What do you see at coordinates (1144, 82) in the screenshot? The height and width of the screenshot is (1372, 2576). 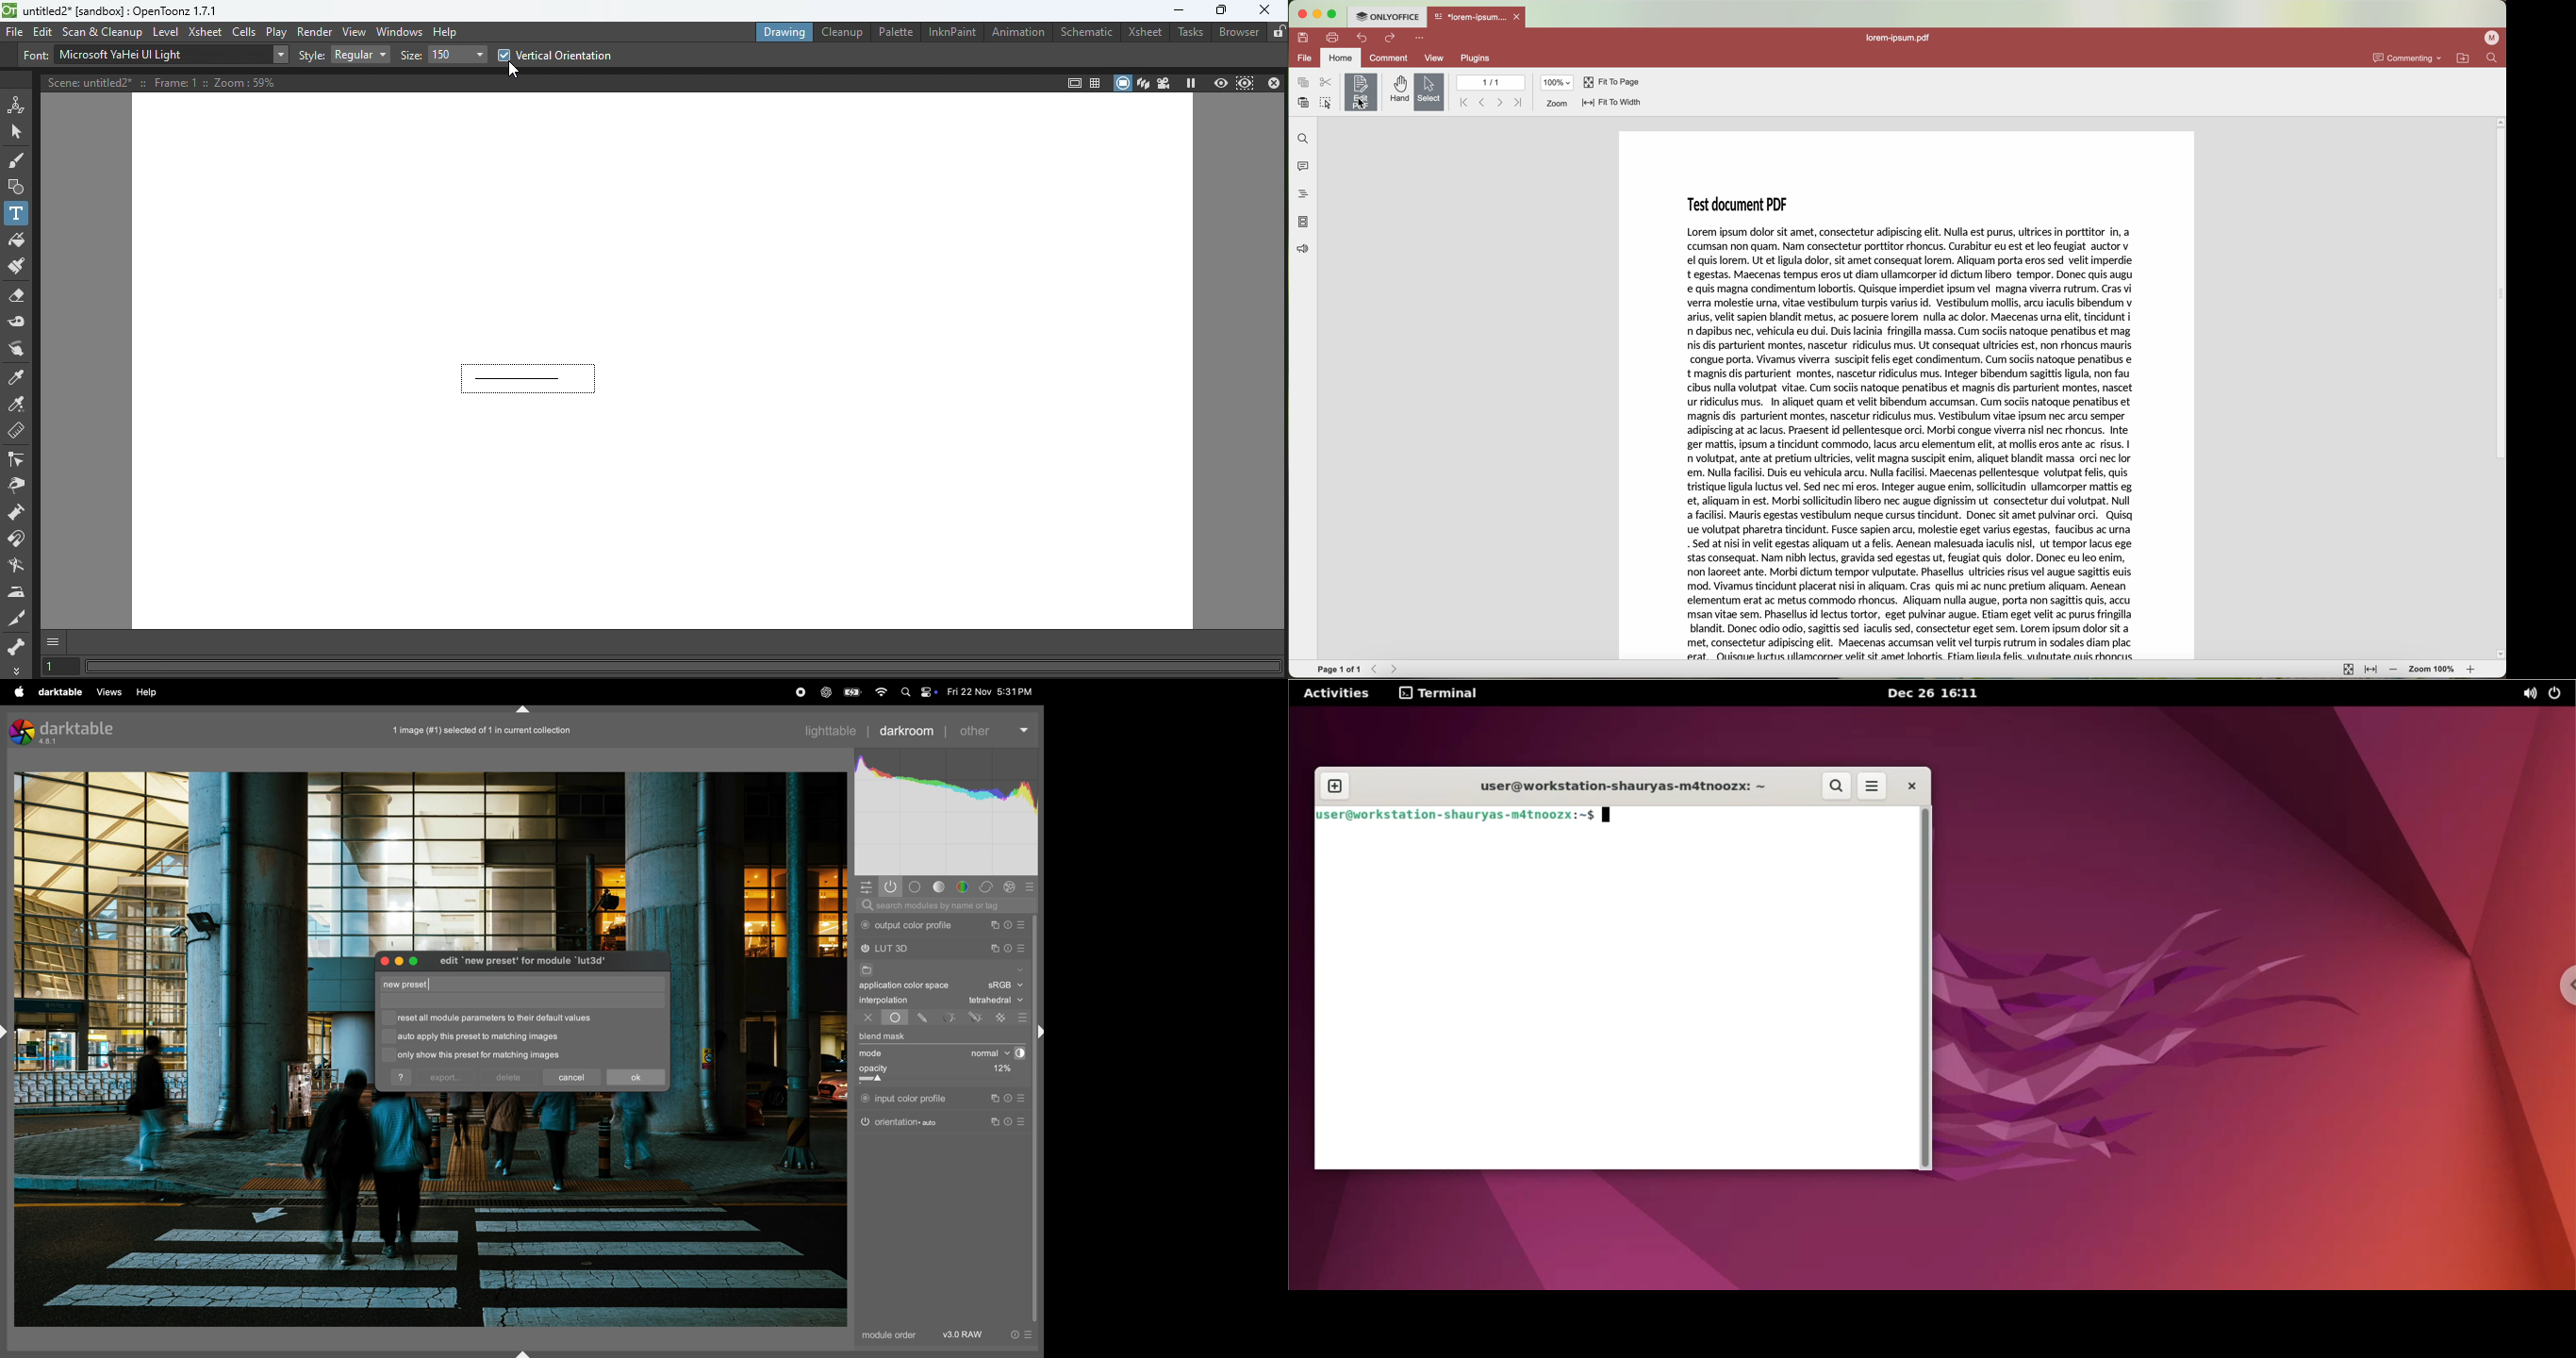 I see `3D view` at bounding box center [1144, 82].